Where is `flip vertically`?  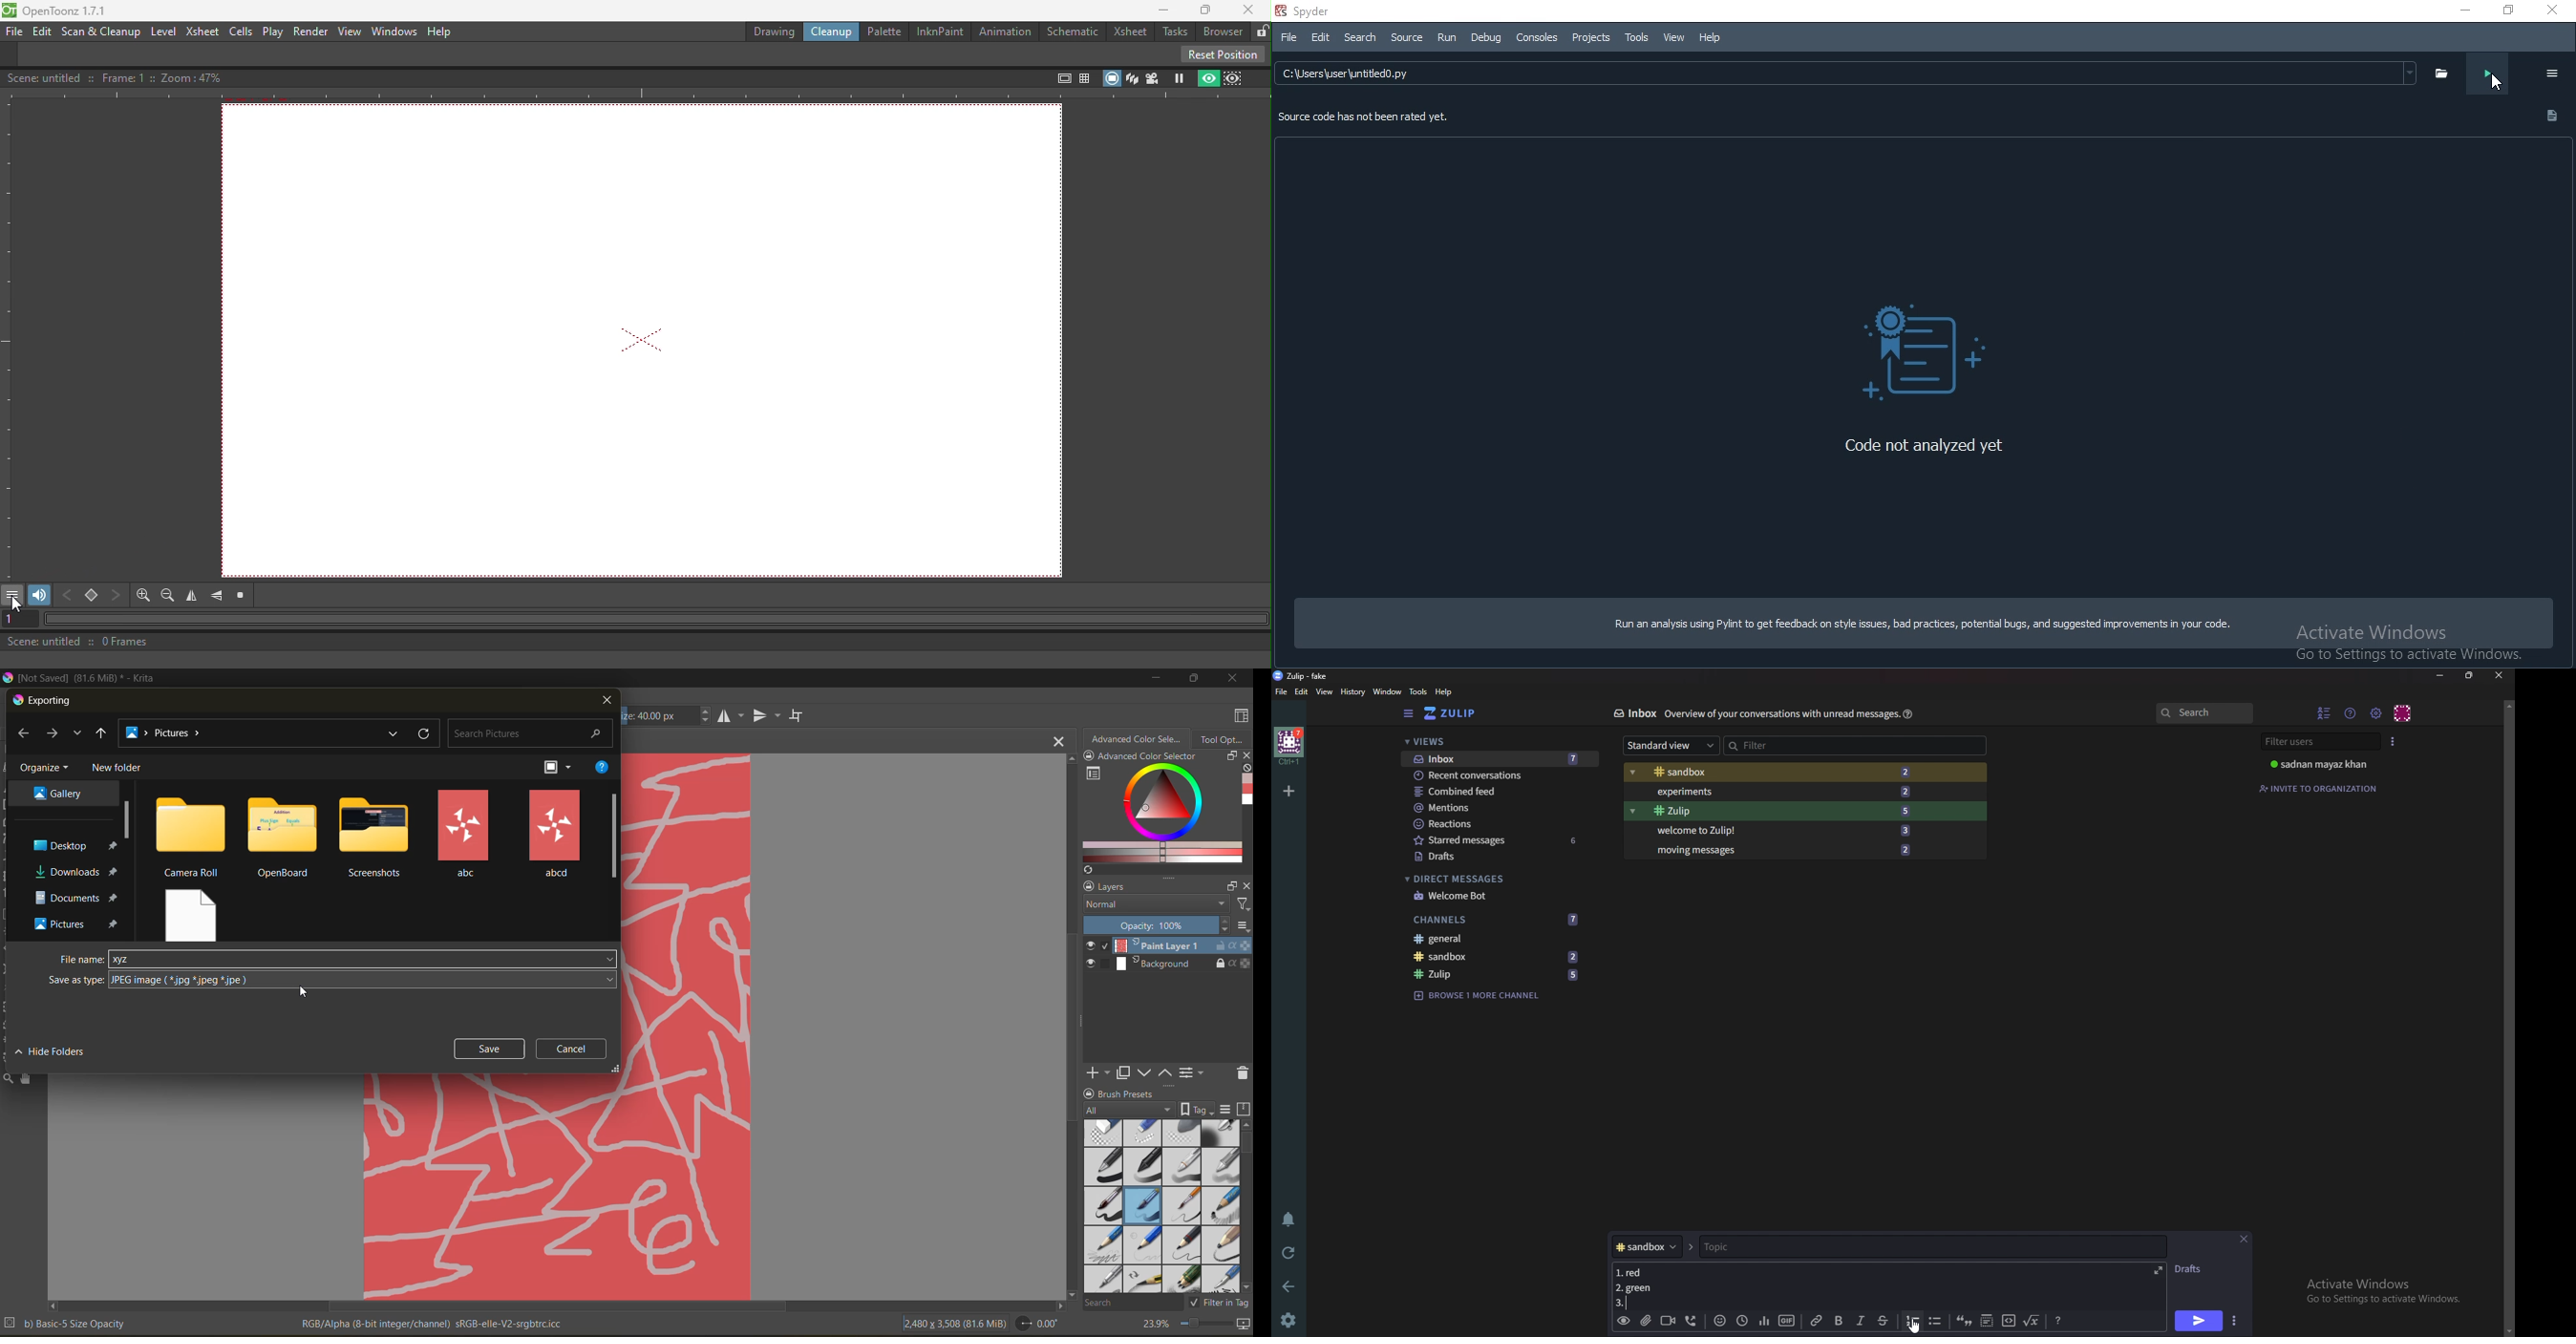 flip vertically is located at coordinates (765, 717).